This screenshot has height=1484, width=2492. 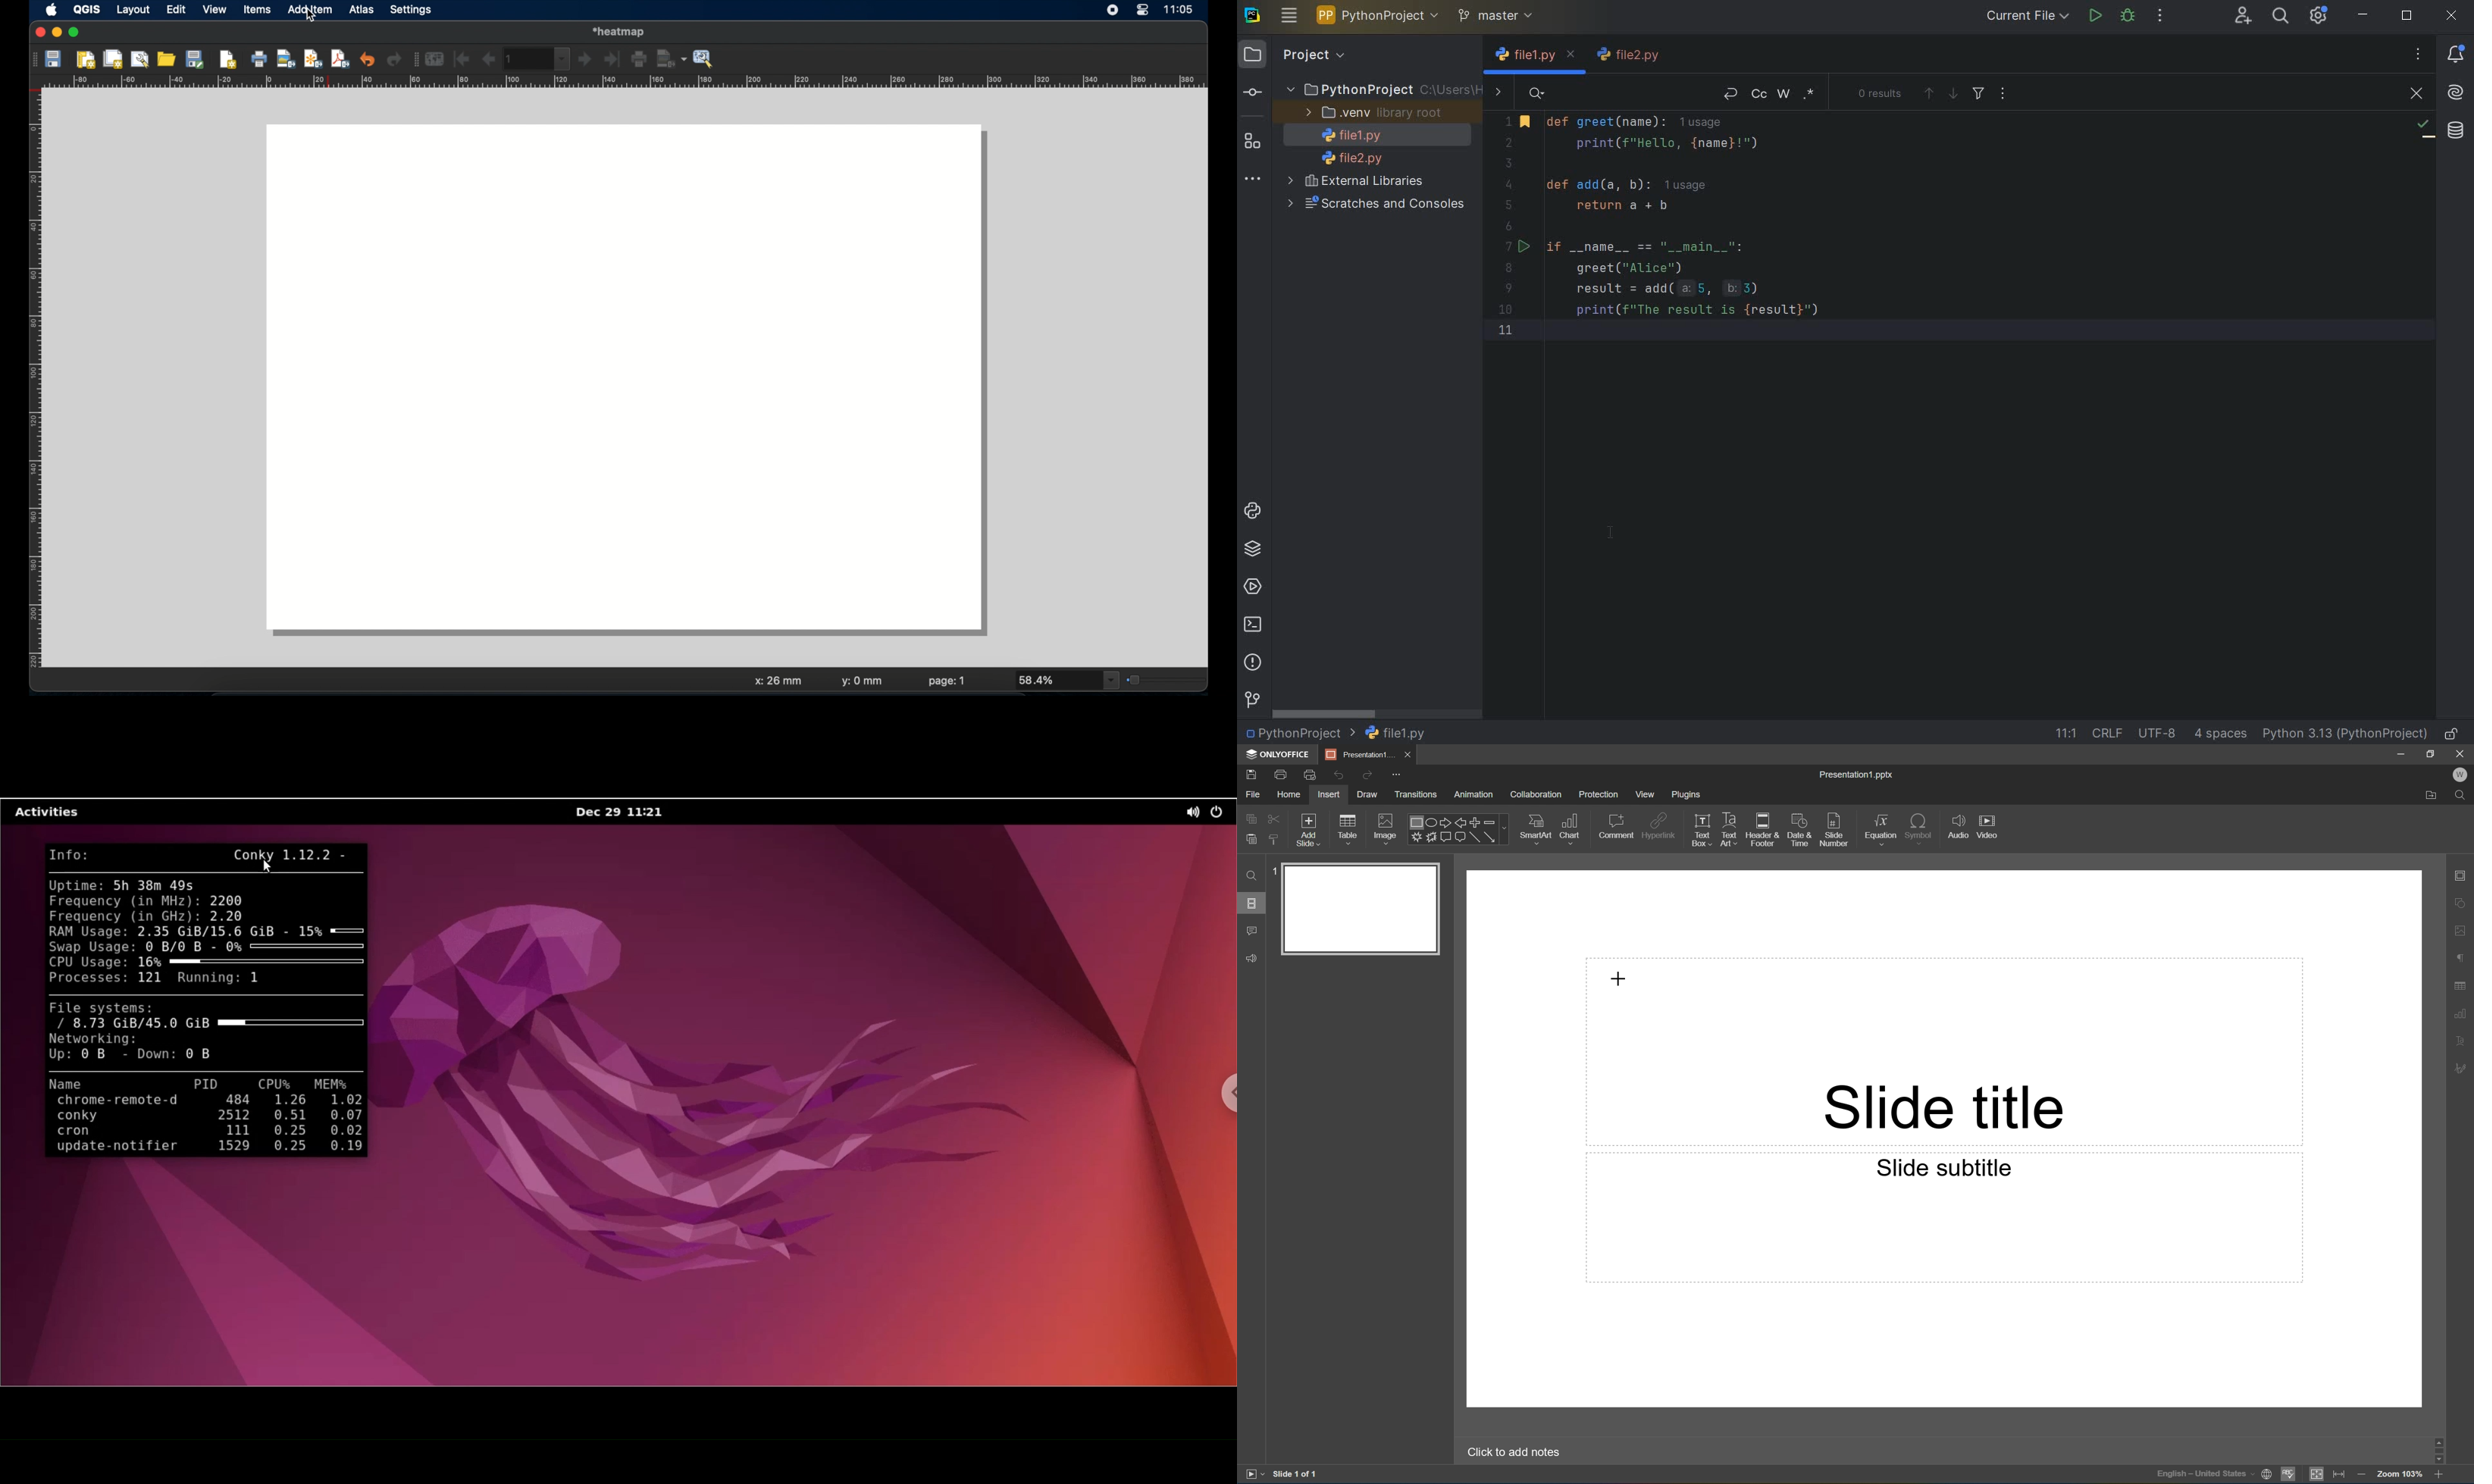 What do you see at coordinates (2402, 752) in the screenshot?
I see `Minimize` at bounding box center [2402, 752].